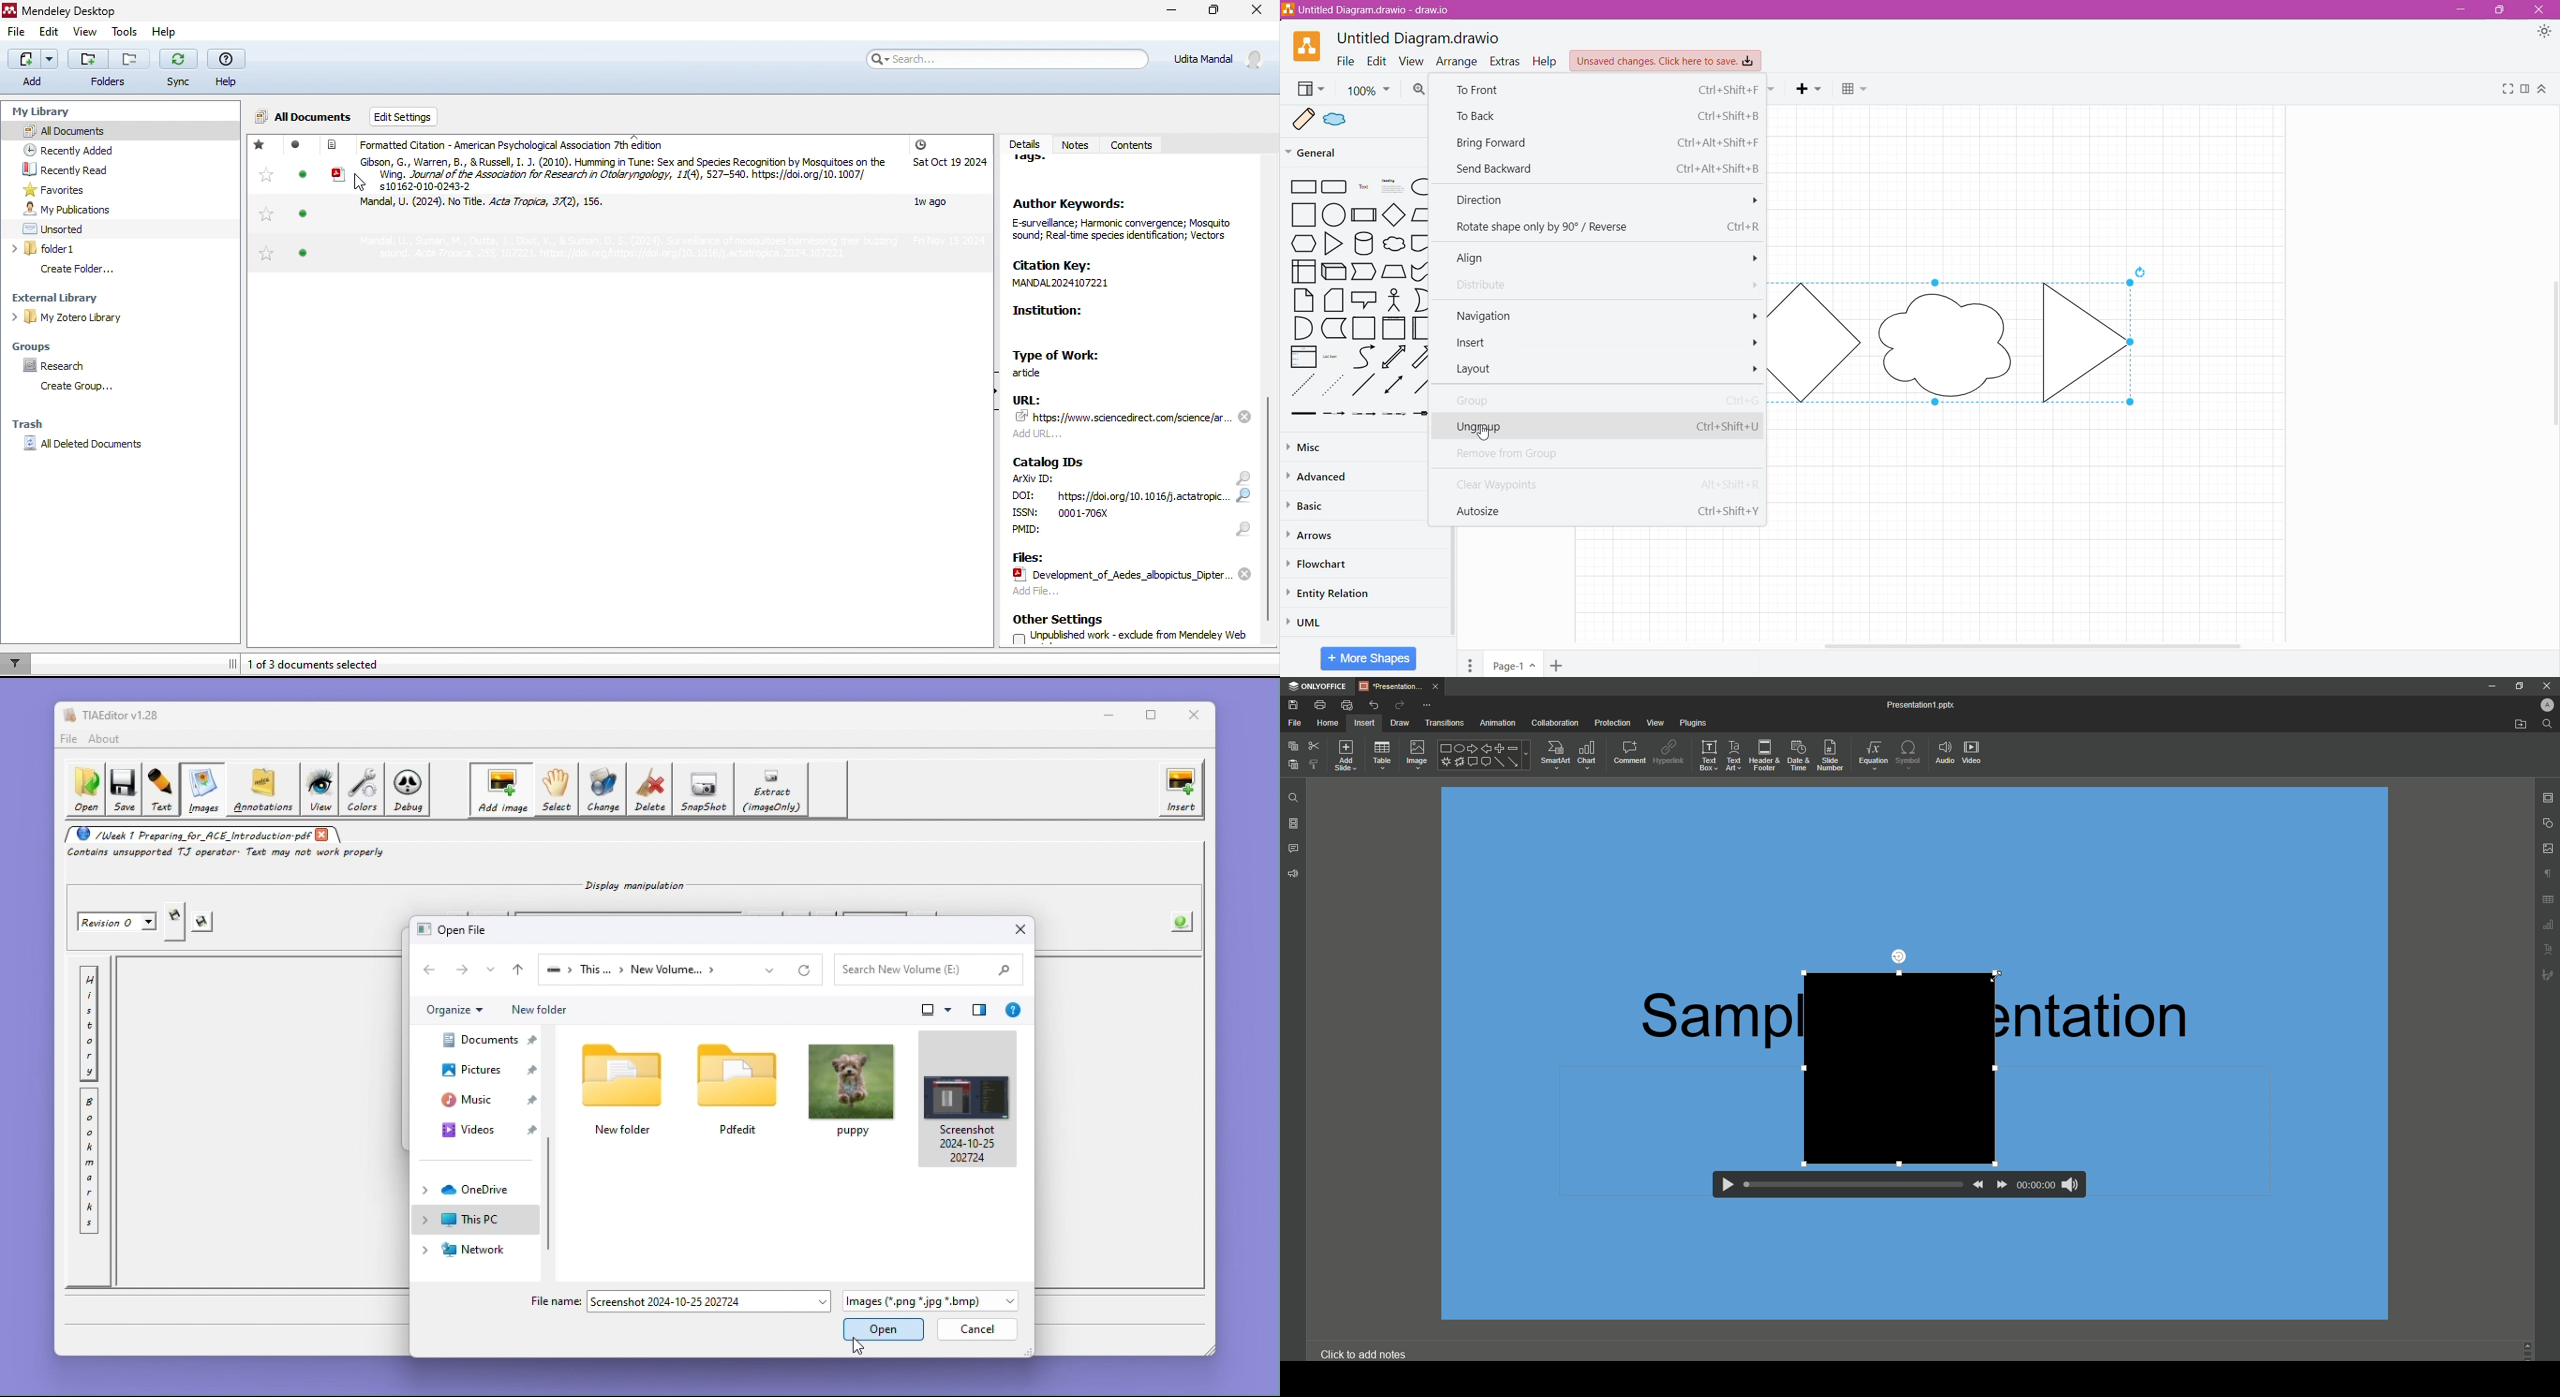 The height and width of the screenshot is (1400, 2576). I want to click on Misc, so click(1315, 447).